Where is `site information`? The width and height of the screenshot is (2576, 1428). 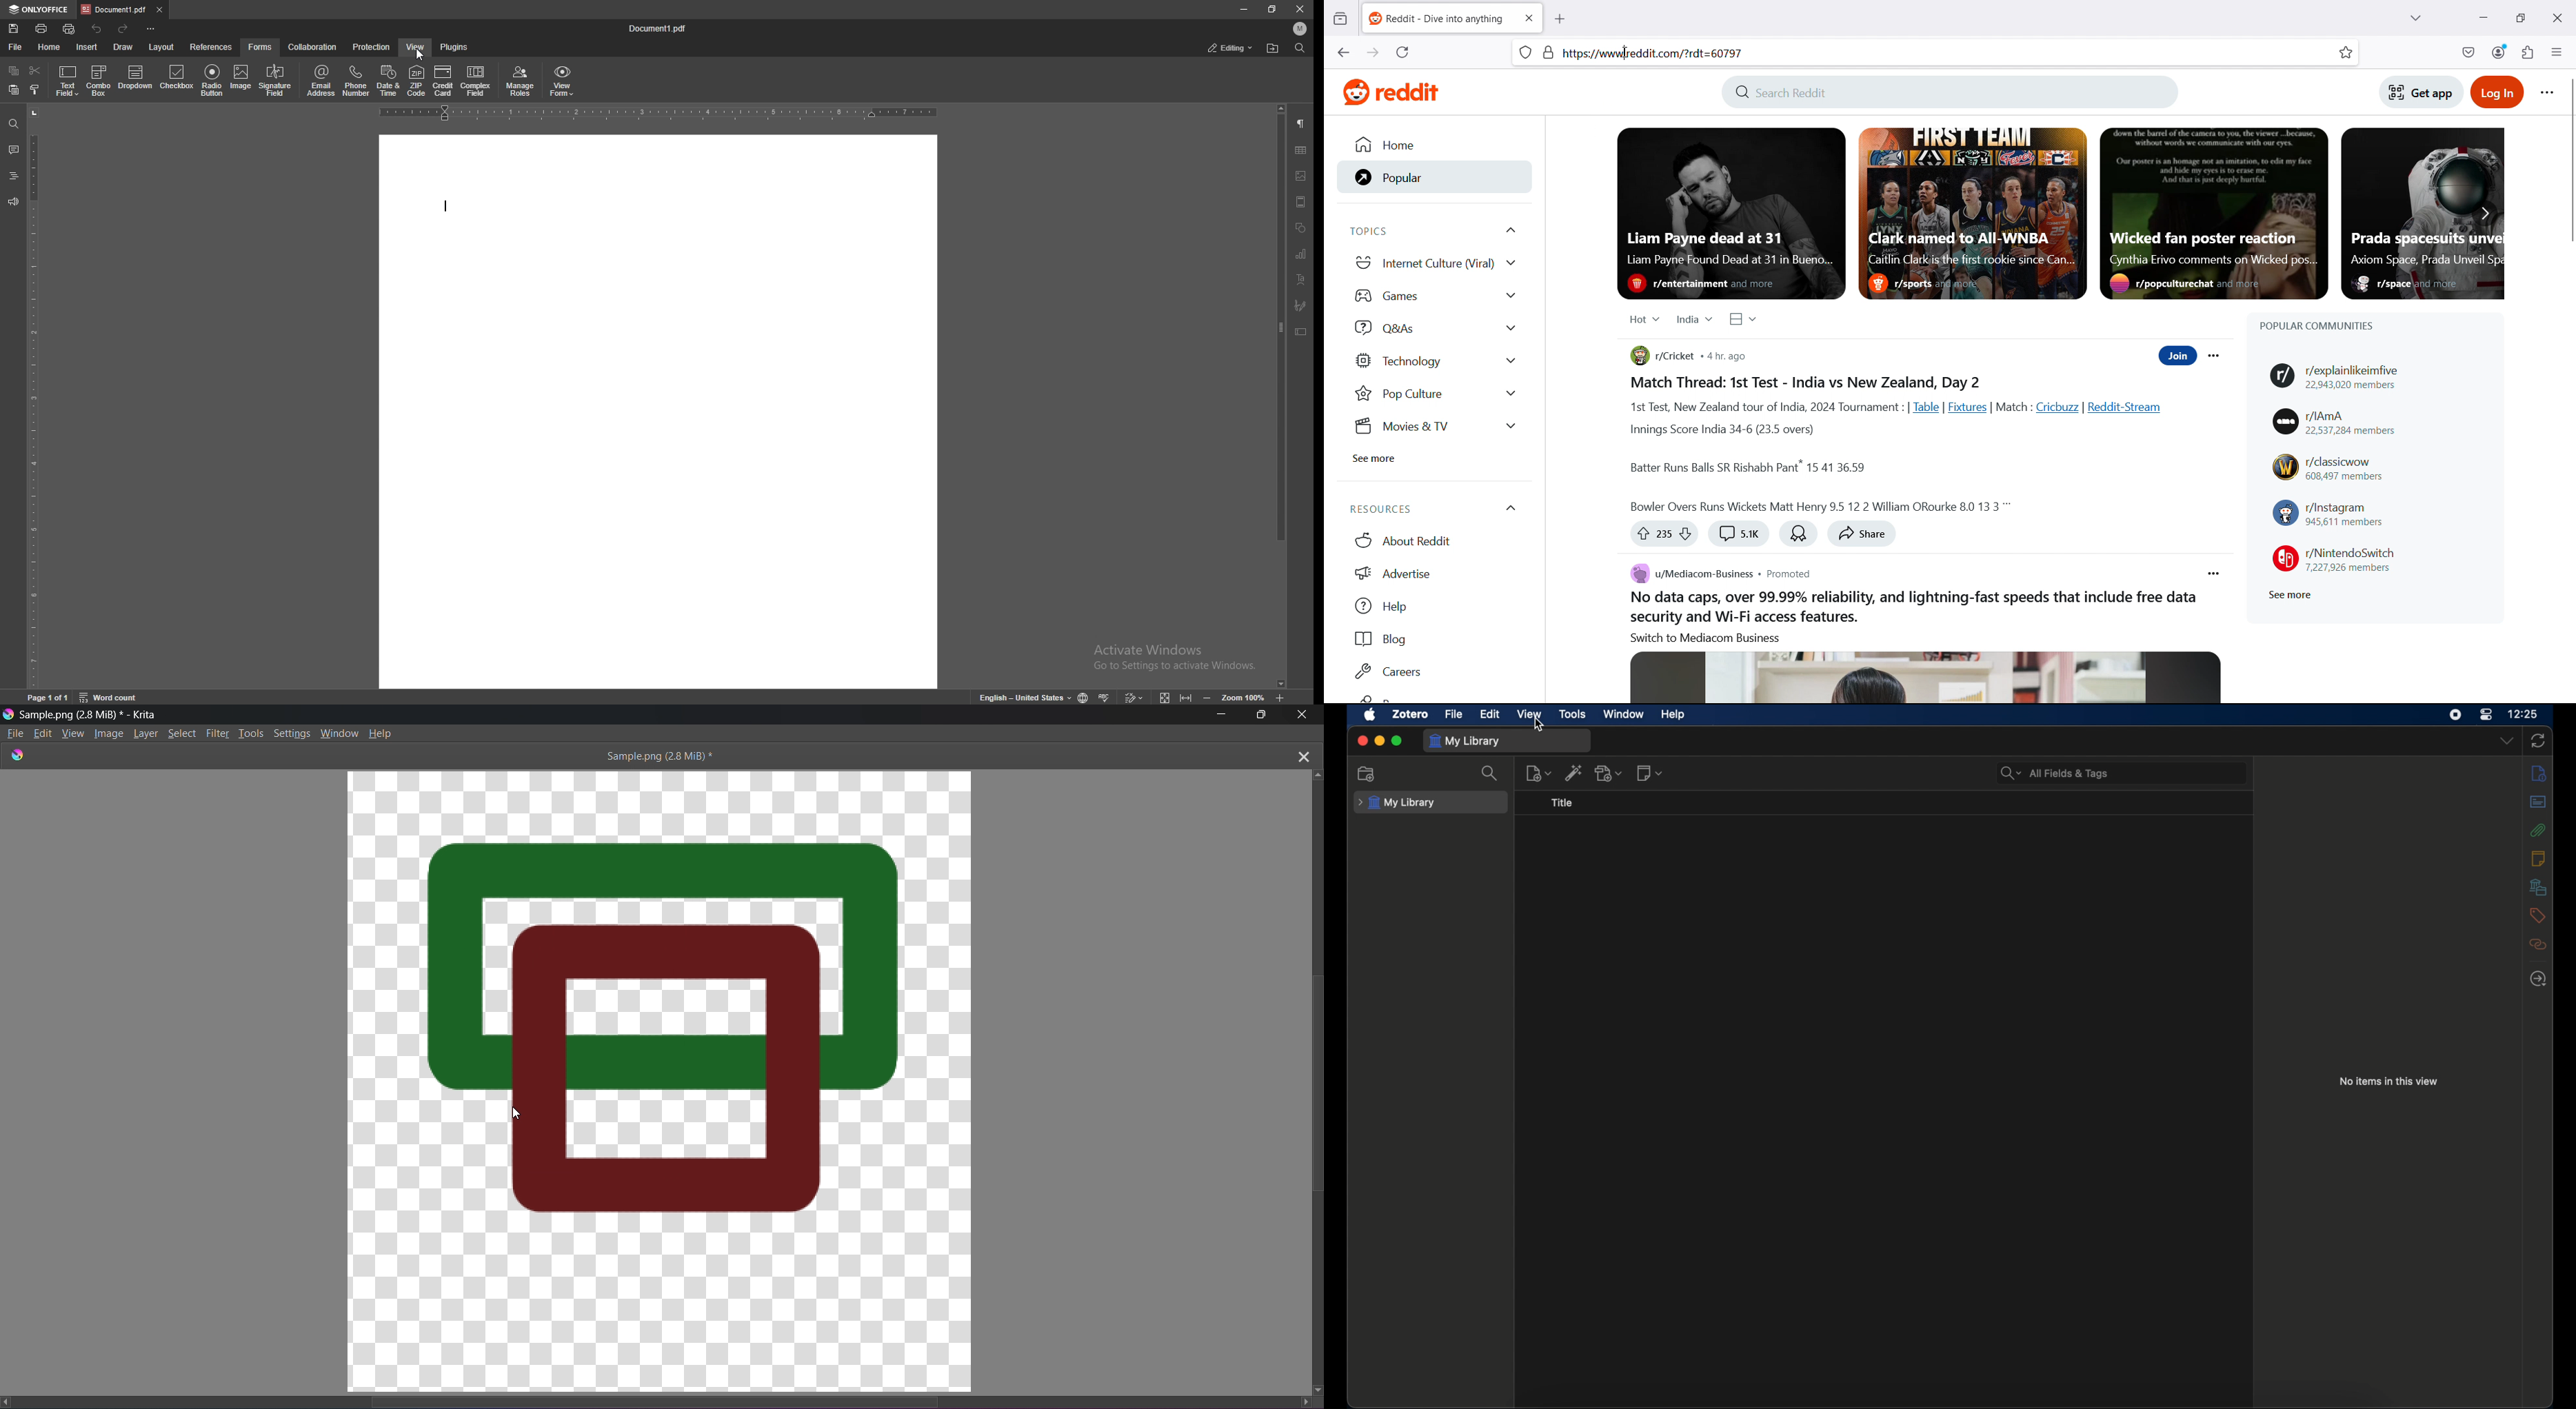
site information is located at coordinates (1526, 52).